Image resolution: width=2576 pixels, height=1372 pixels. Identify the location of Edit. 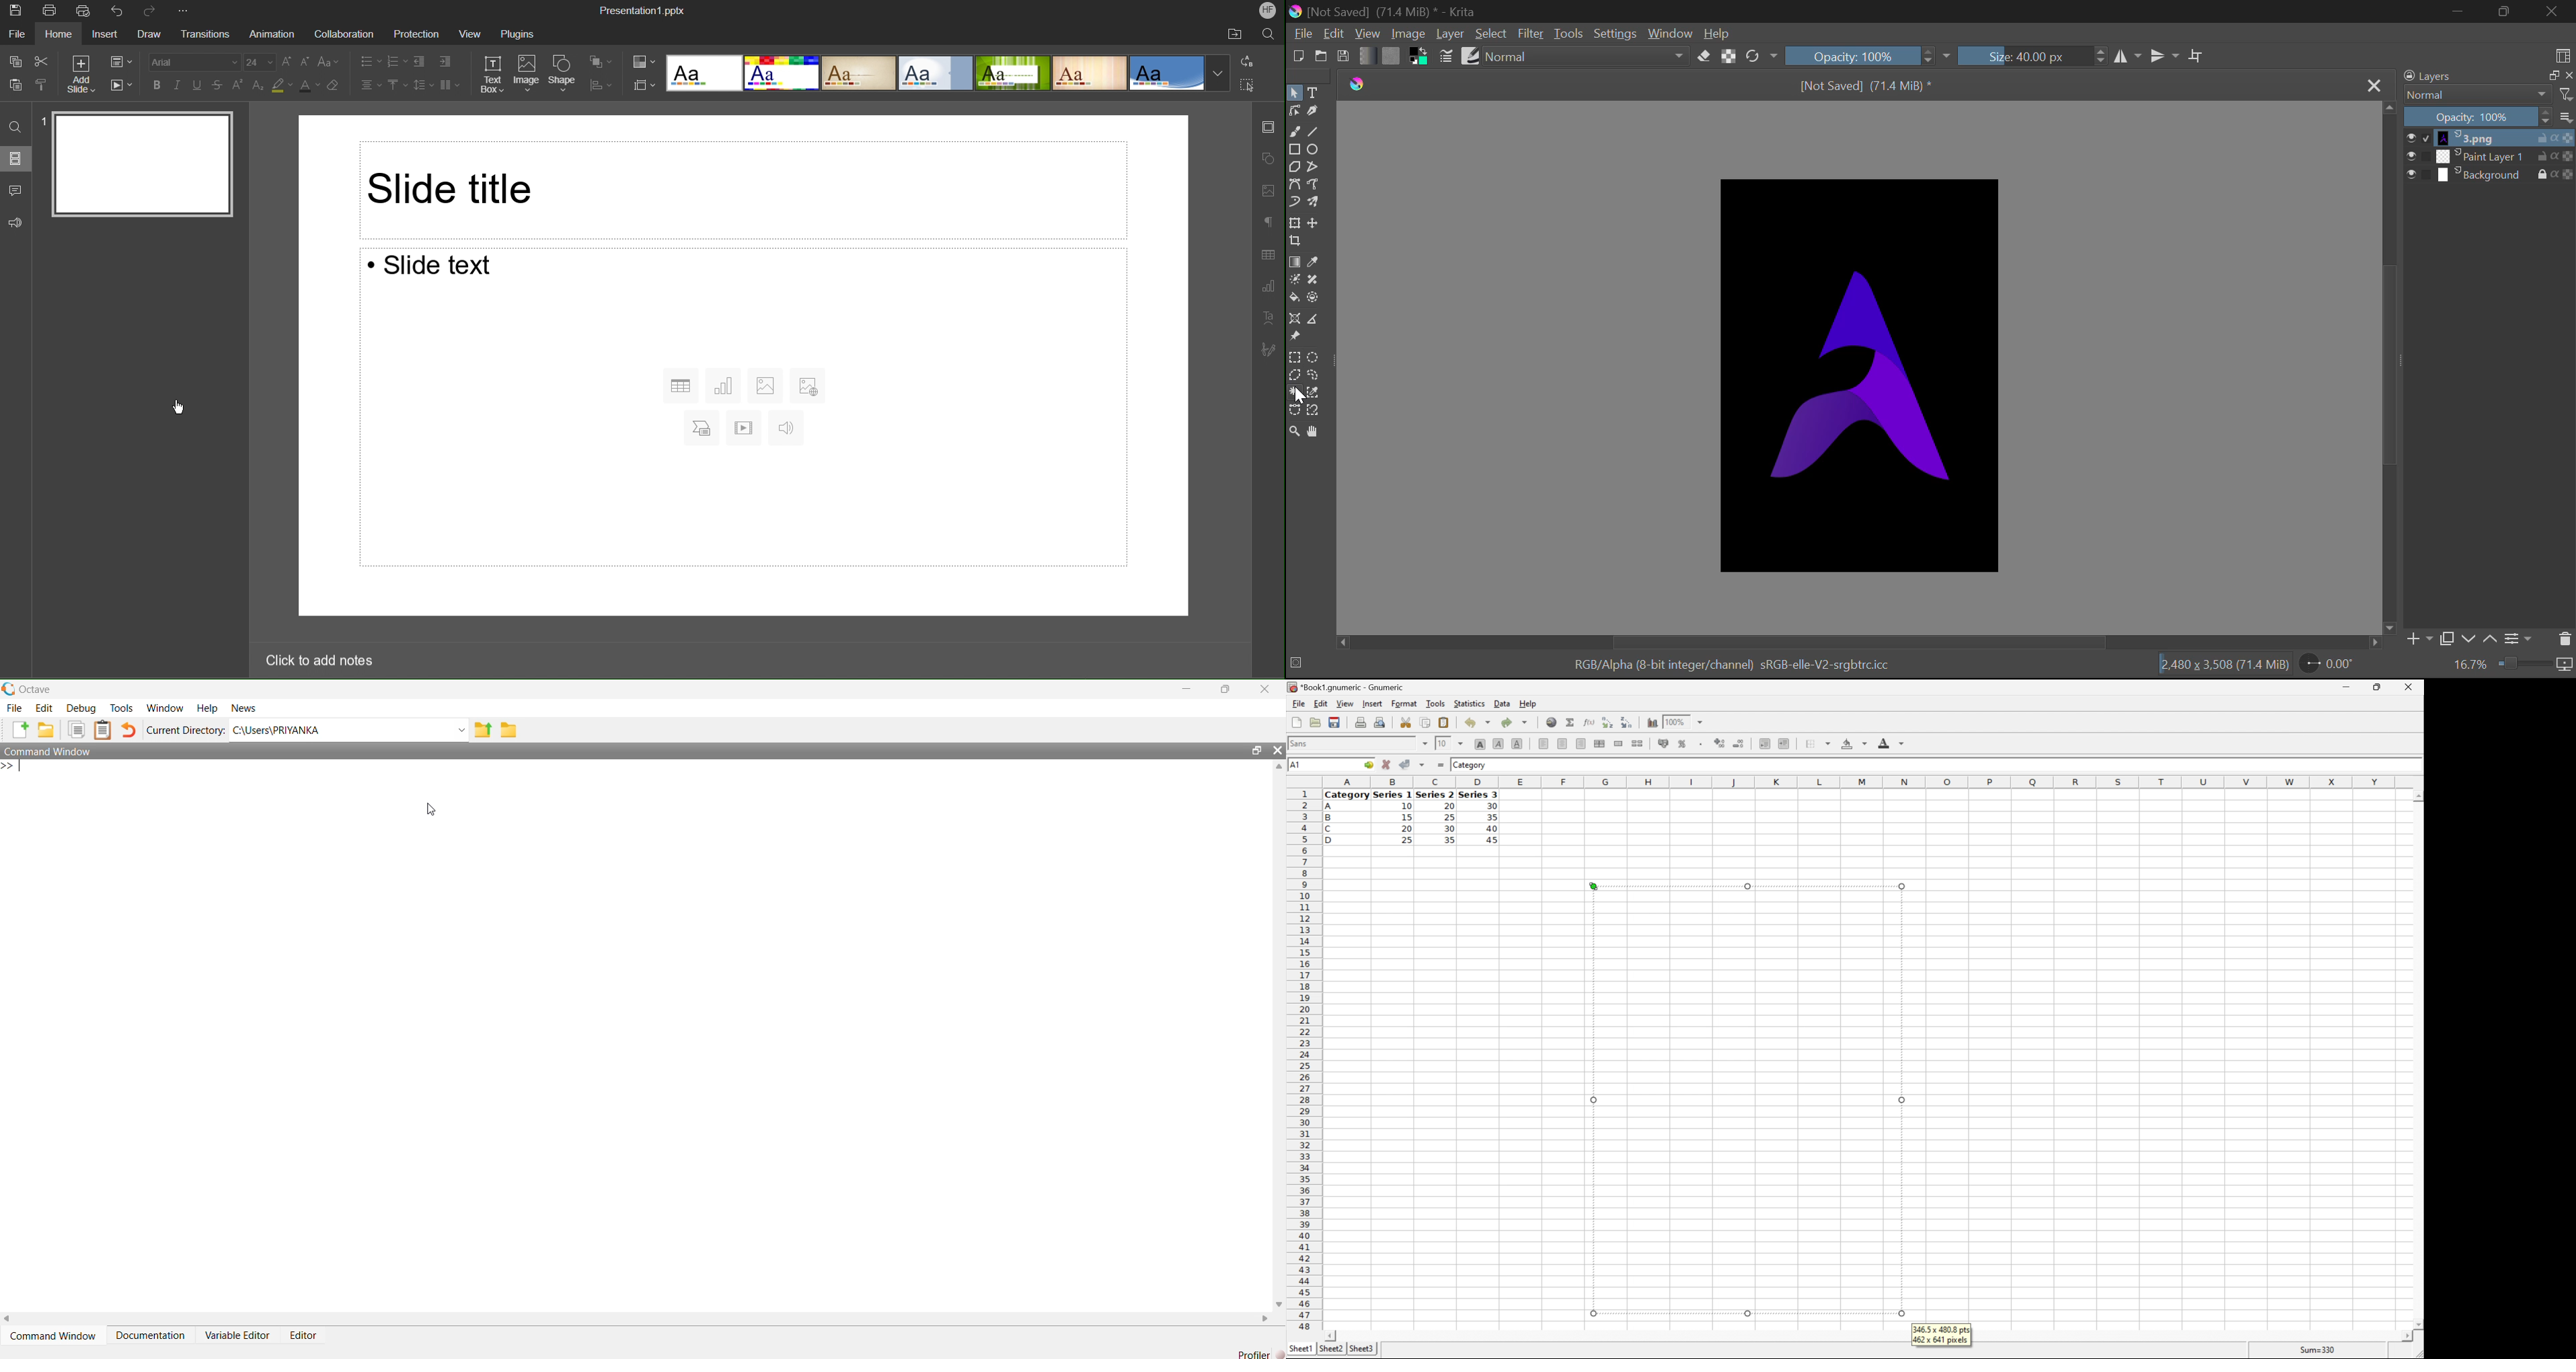
(1321, 703).